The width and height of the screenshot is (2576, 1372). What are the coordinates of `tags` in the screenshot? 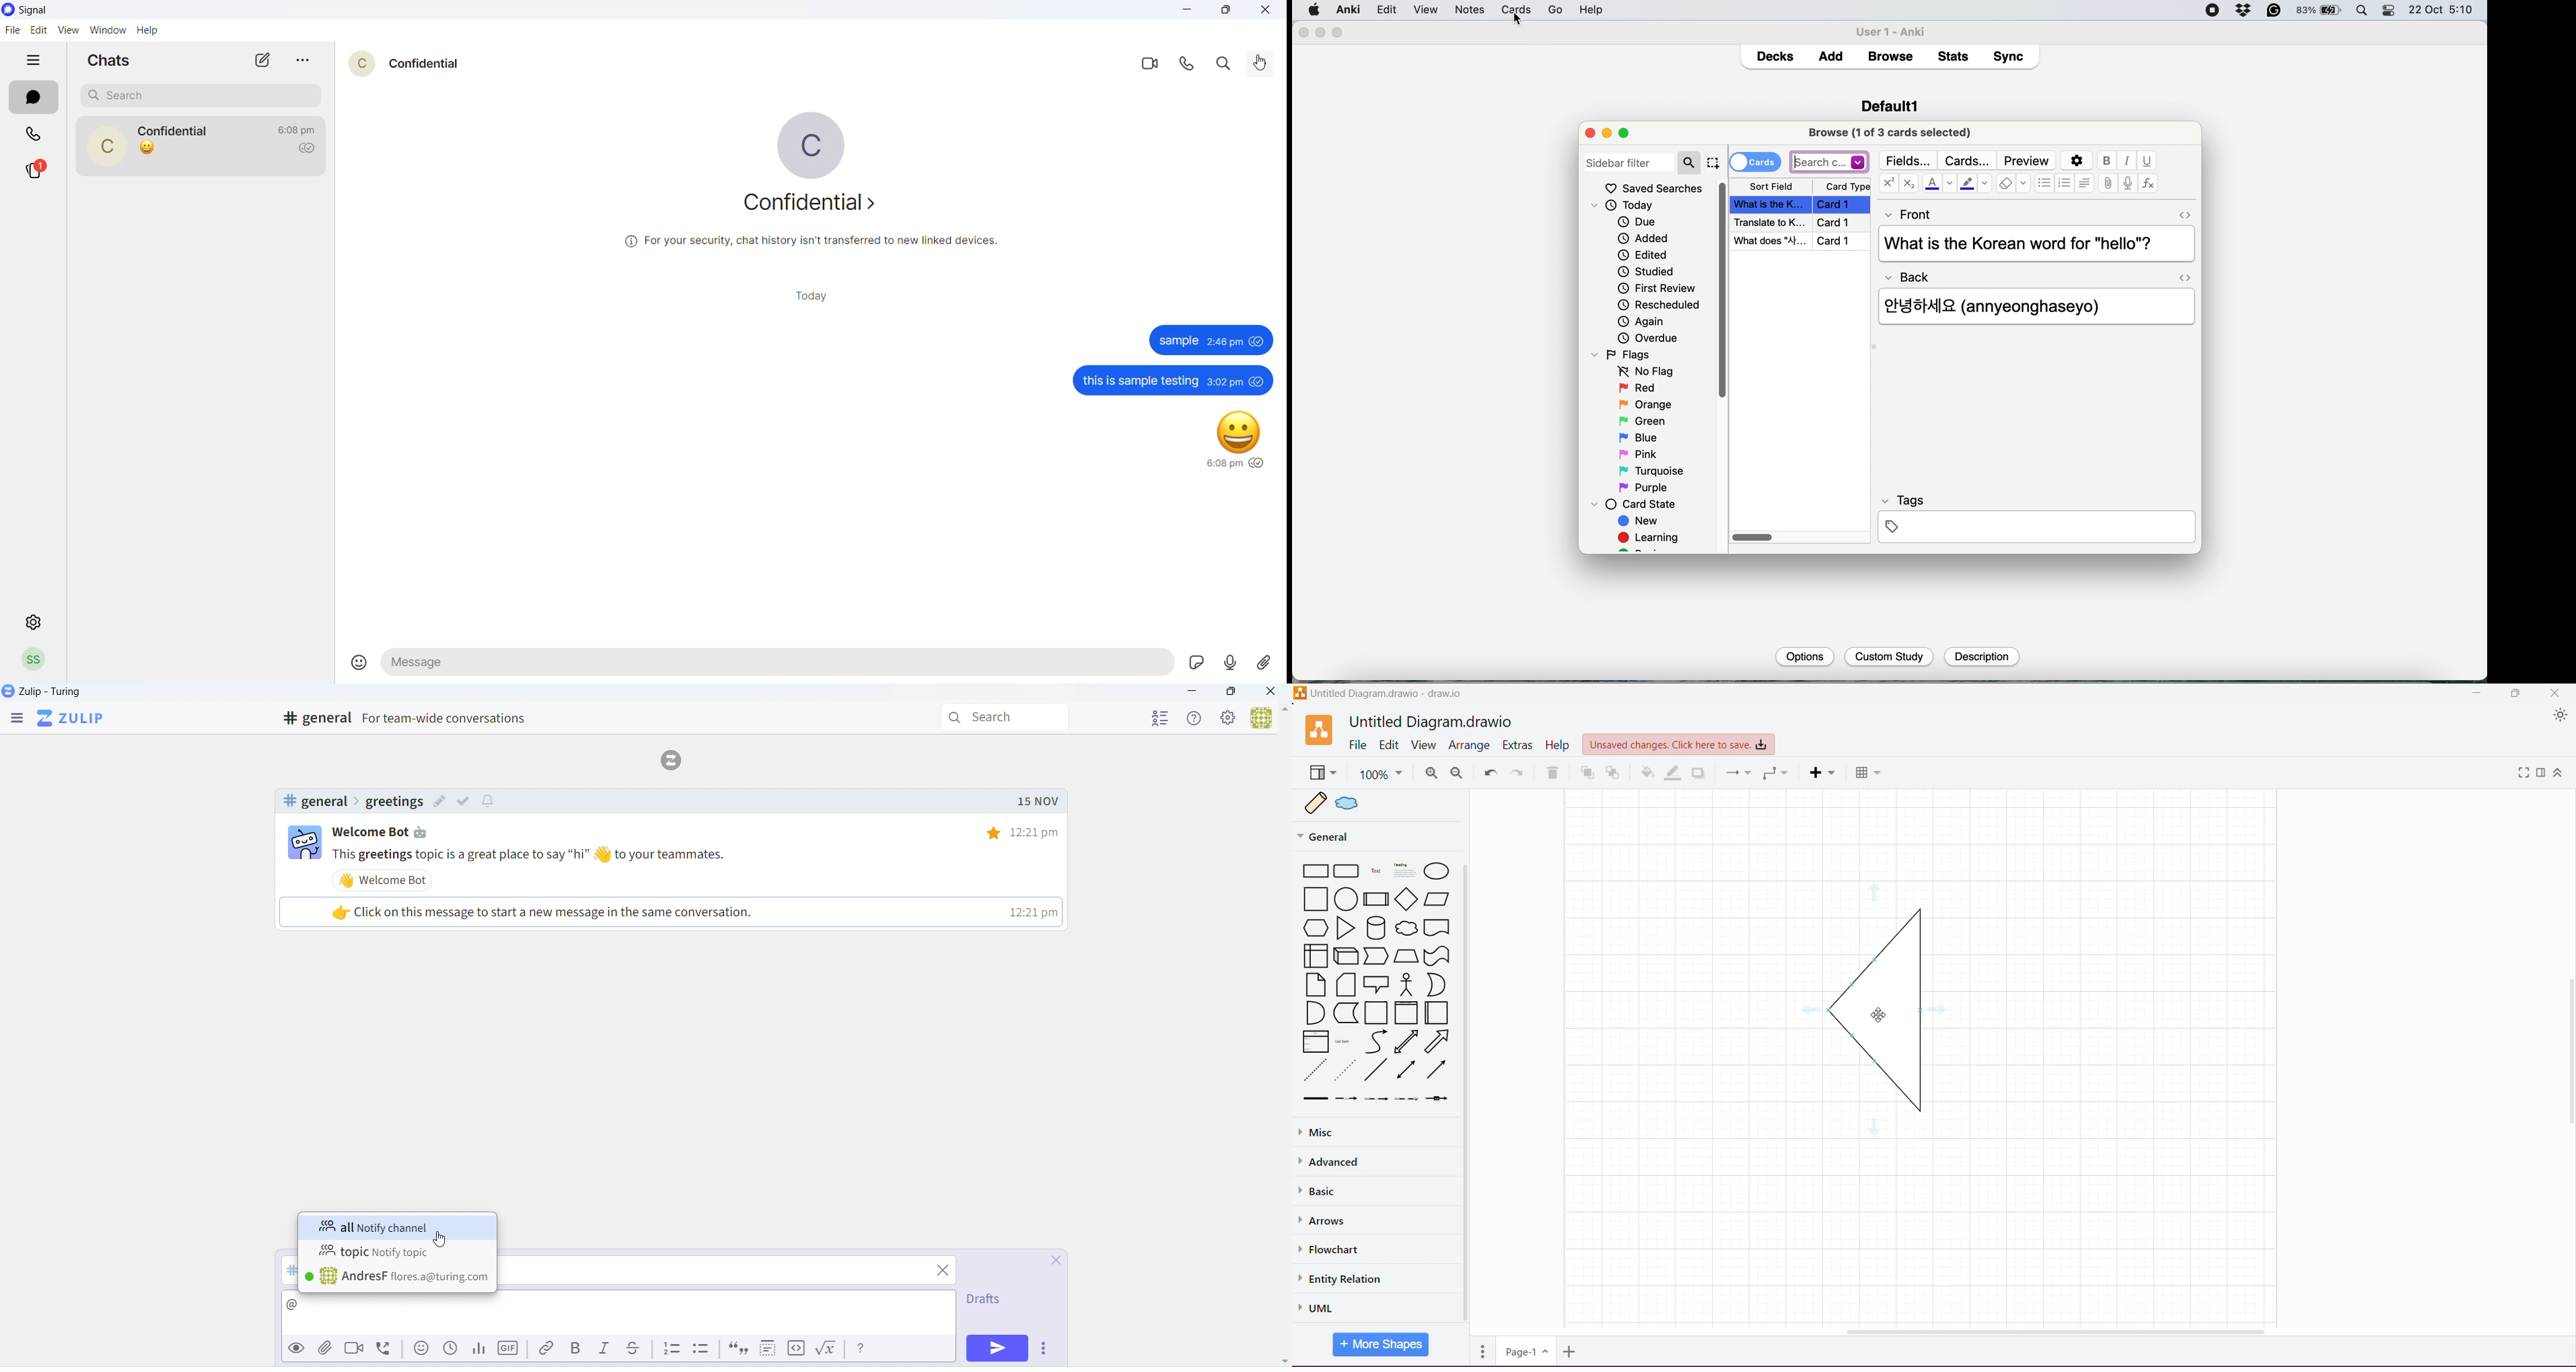 It's located at (2036, 518).